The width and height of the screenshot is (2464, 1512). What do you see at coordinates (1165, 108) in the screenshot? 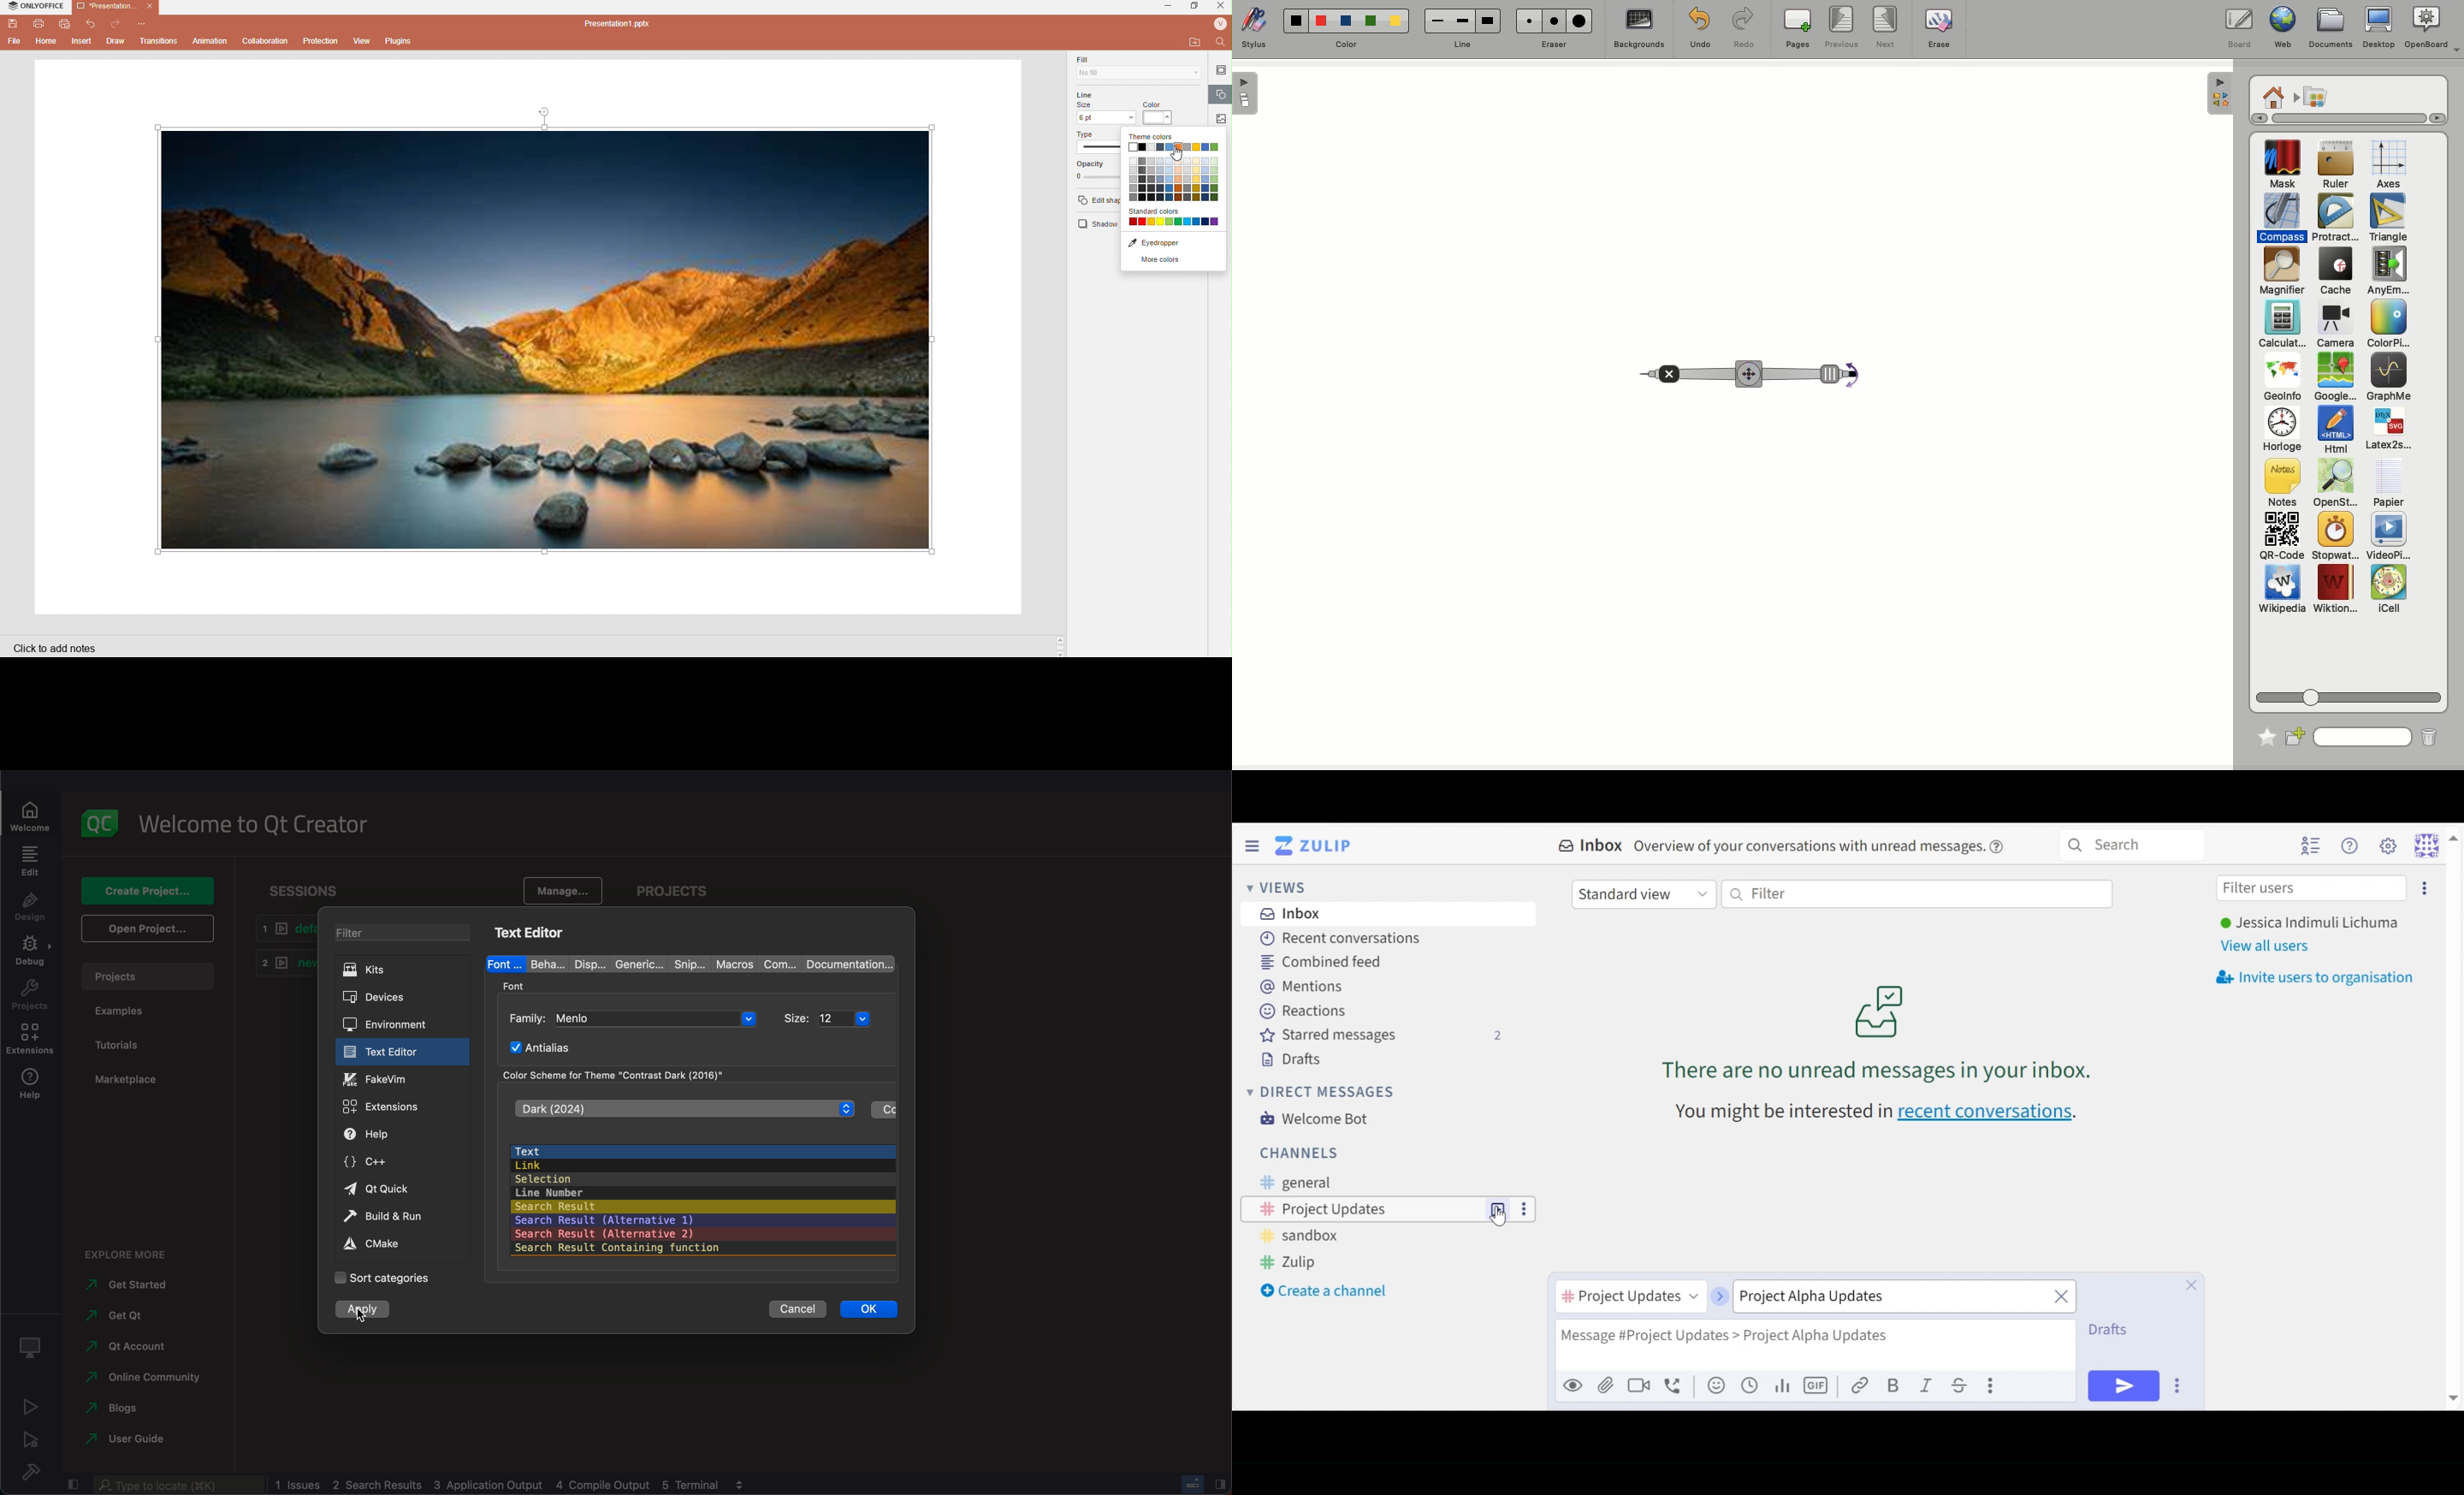
I see `Line color` at bounding box center [1165, 108].